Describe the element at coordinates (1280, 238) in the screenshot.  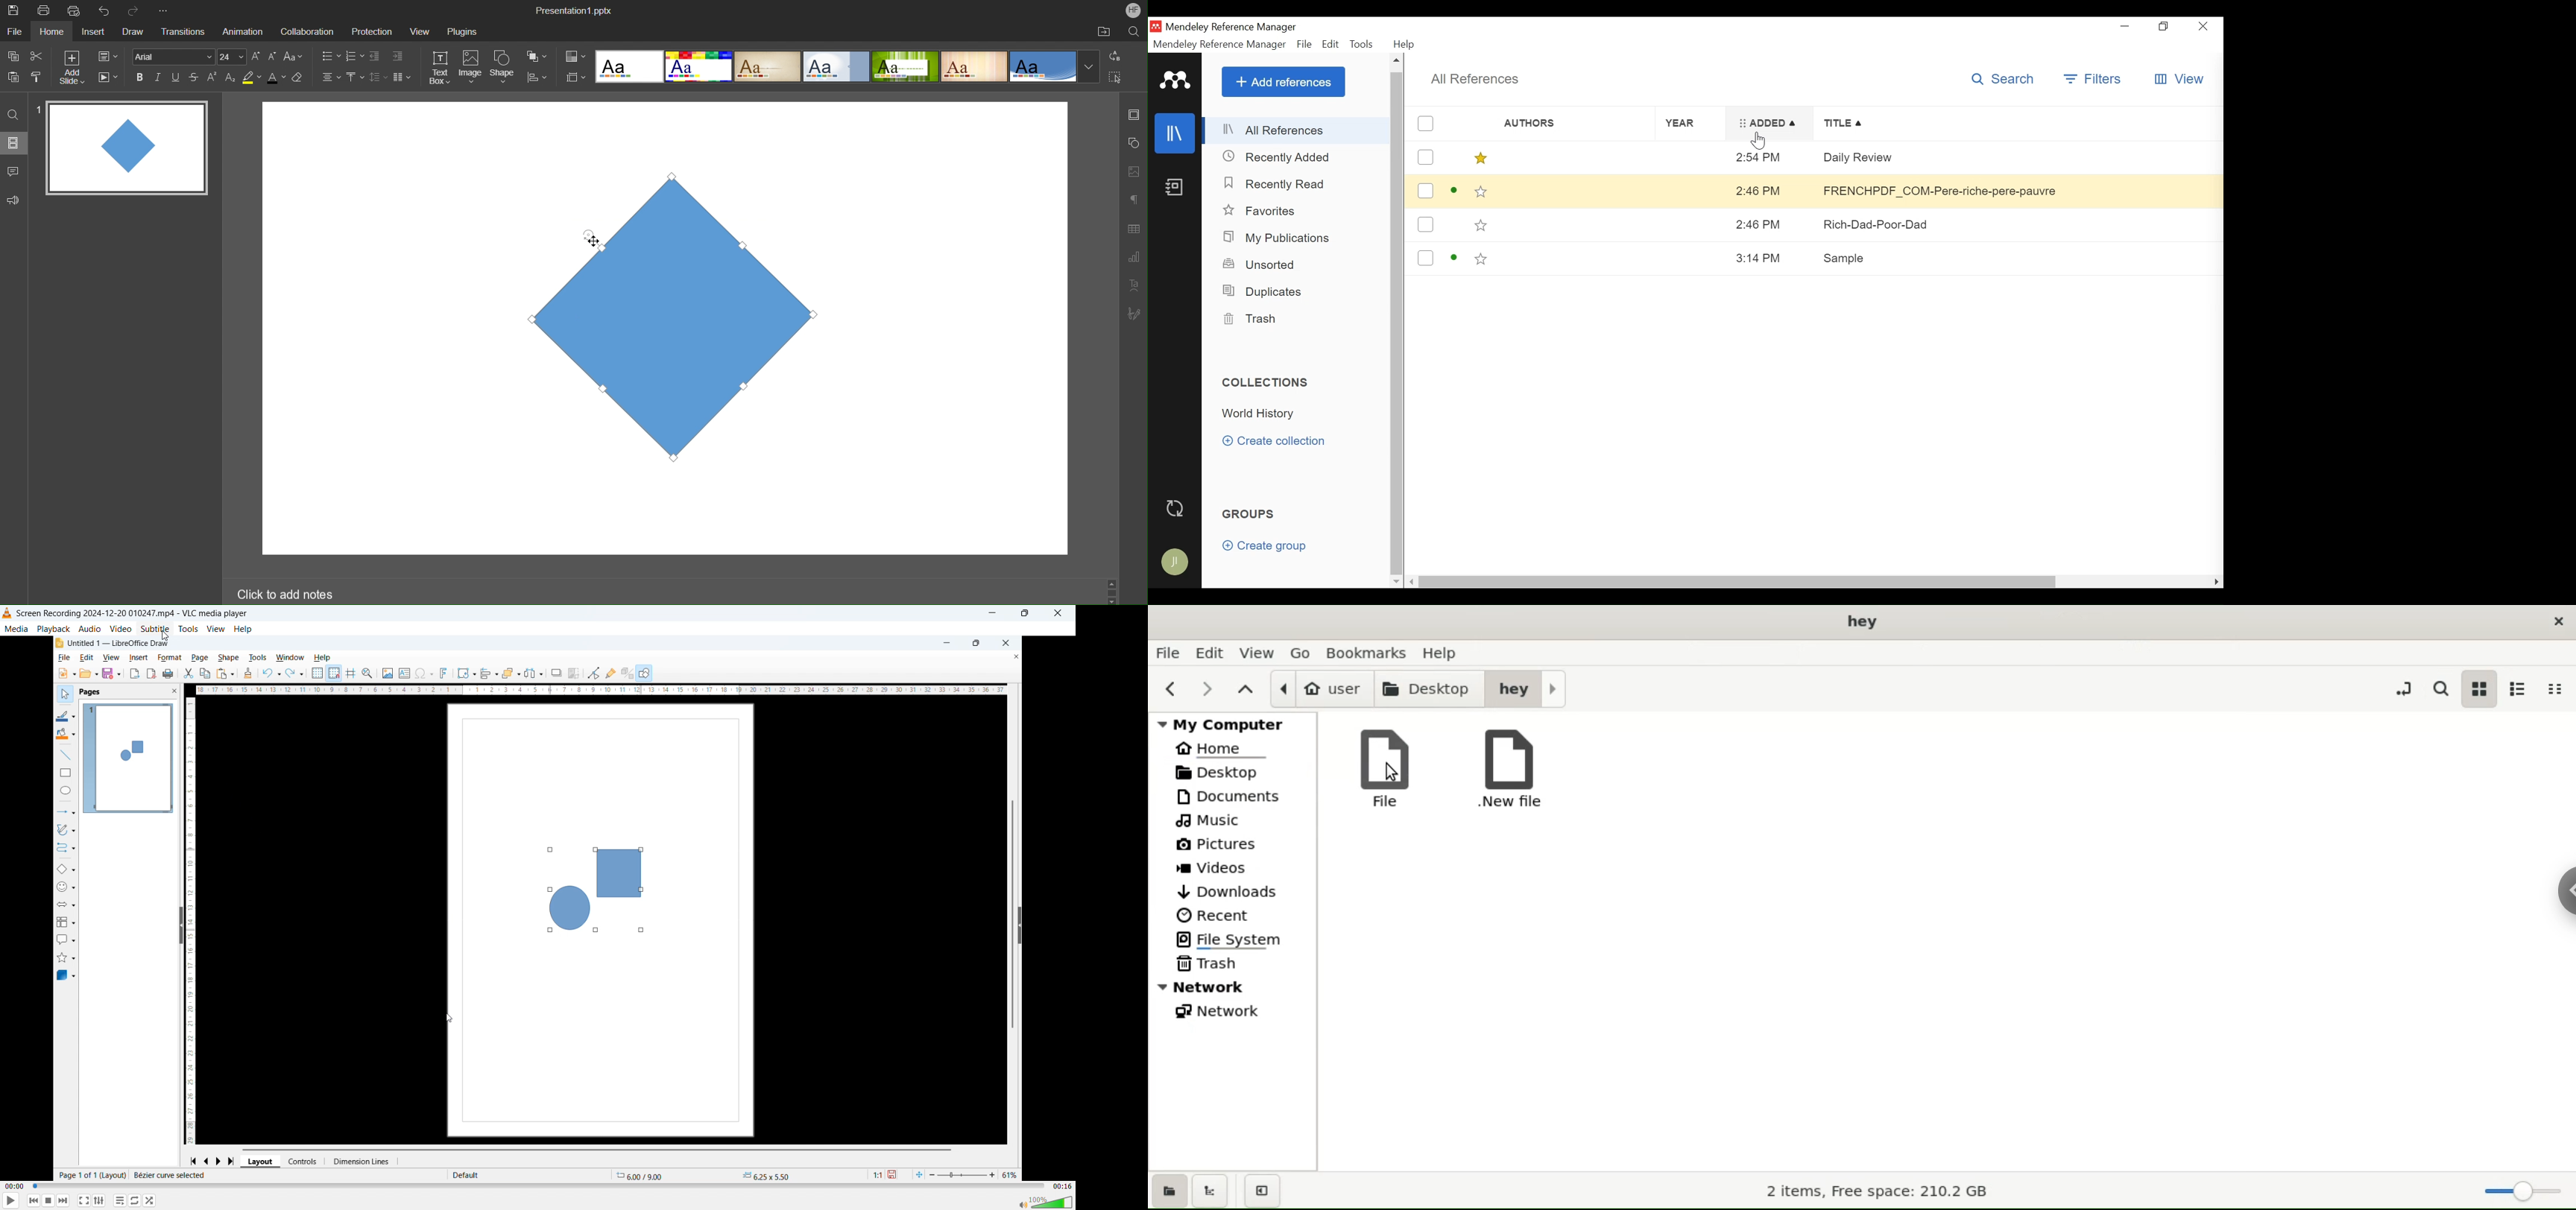
I see `My Publications` at that location.